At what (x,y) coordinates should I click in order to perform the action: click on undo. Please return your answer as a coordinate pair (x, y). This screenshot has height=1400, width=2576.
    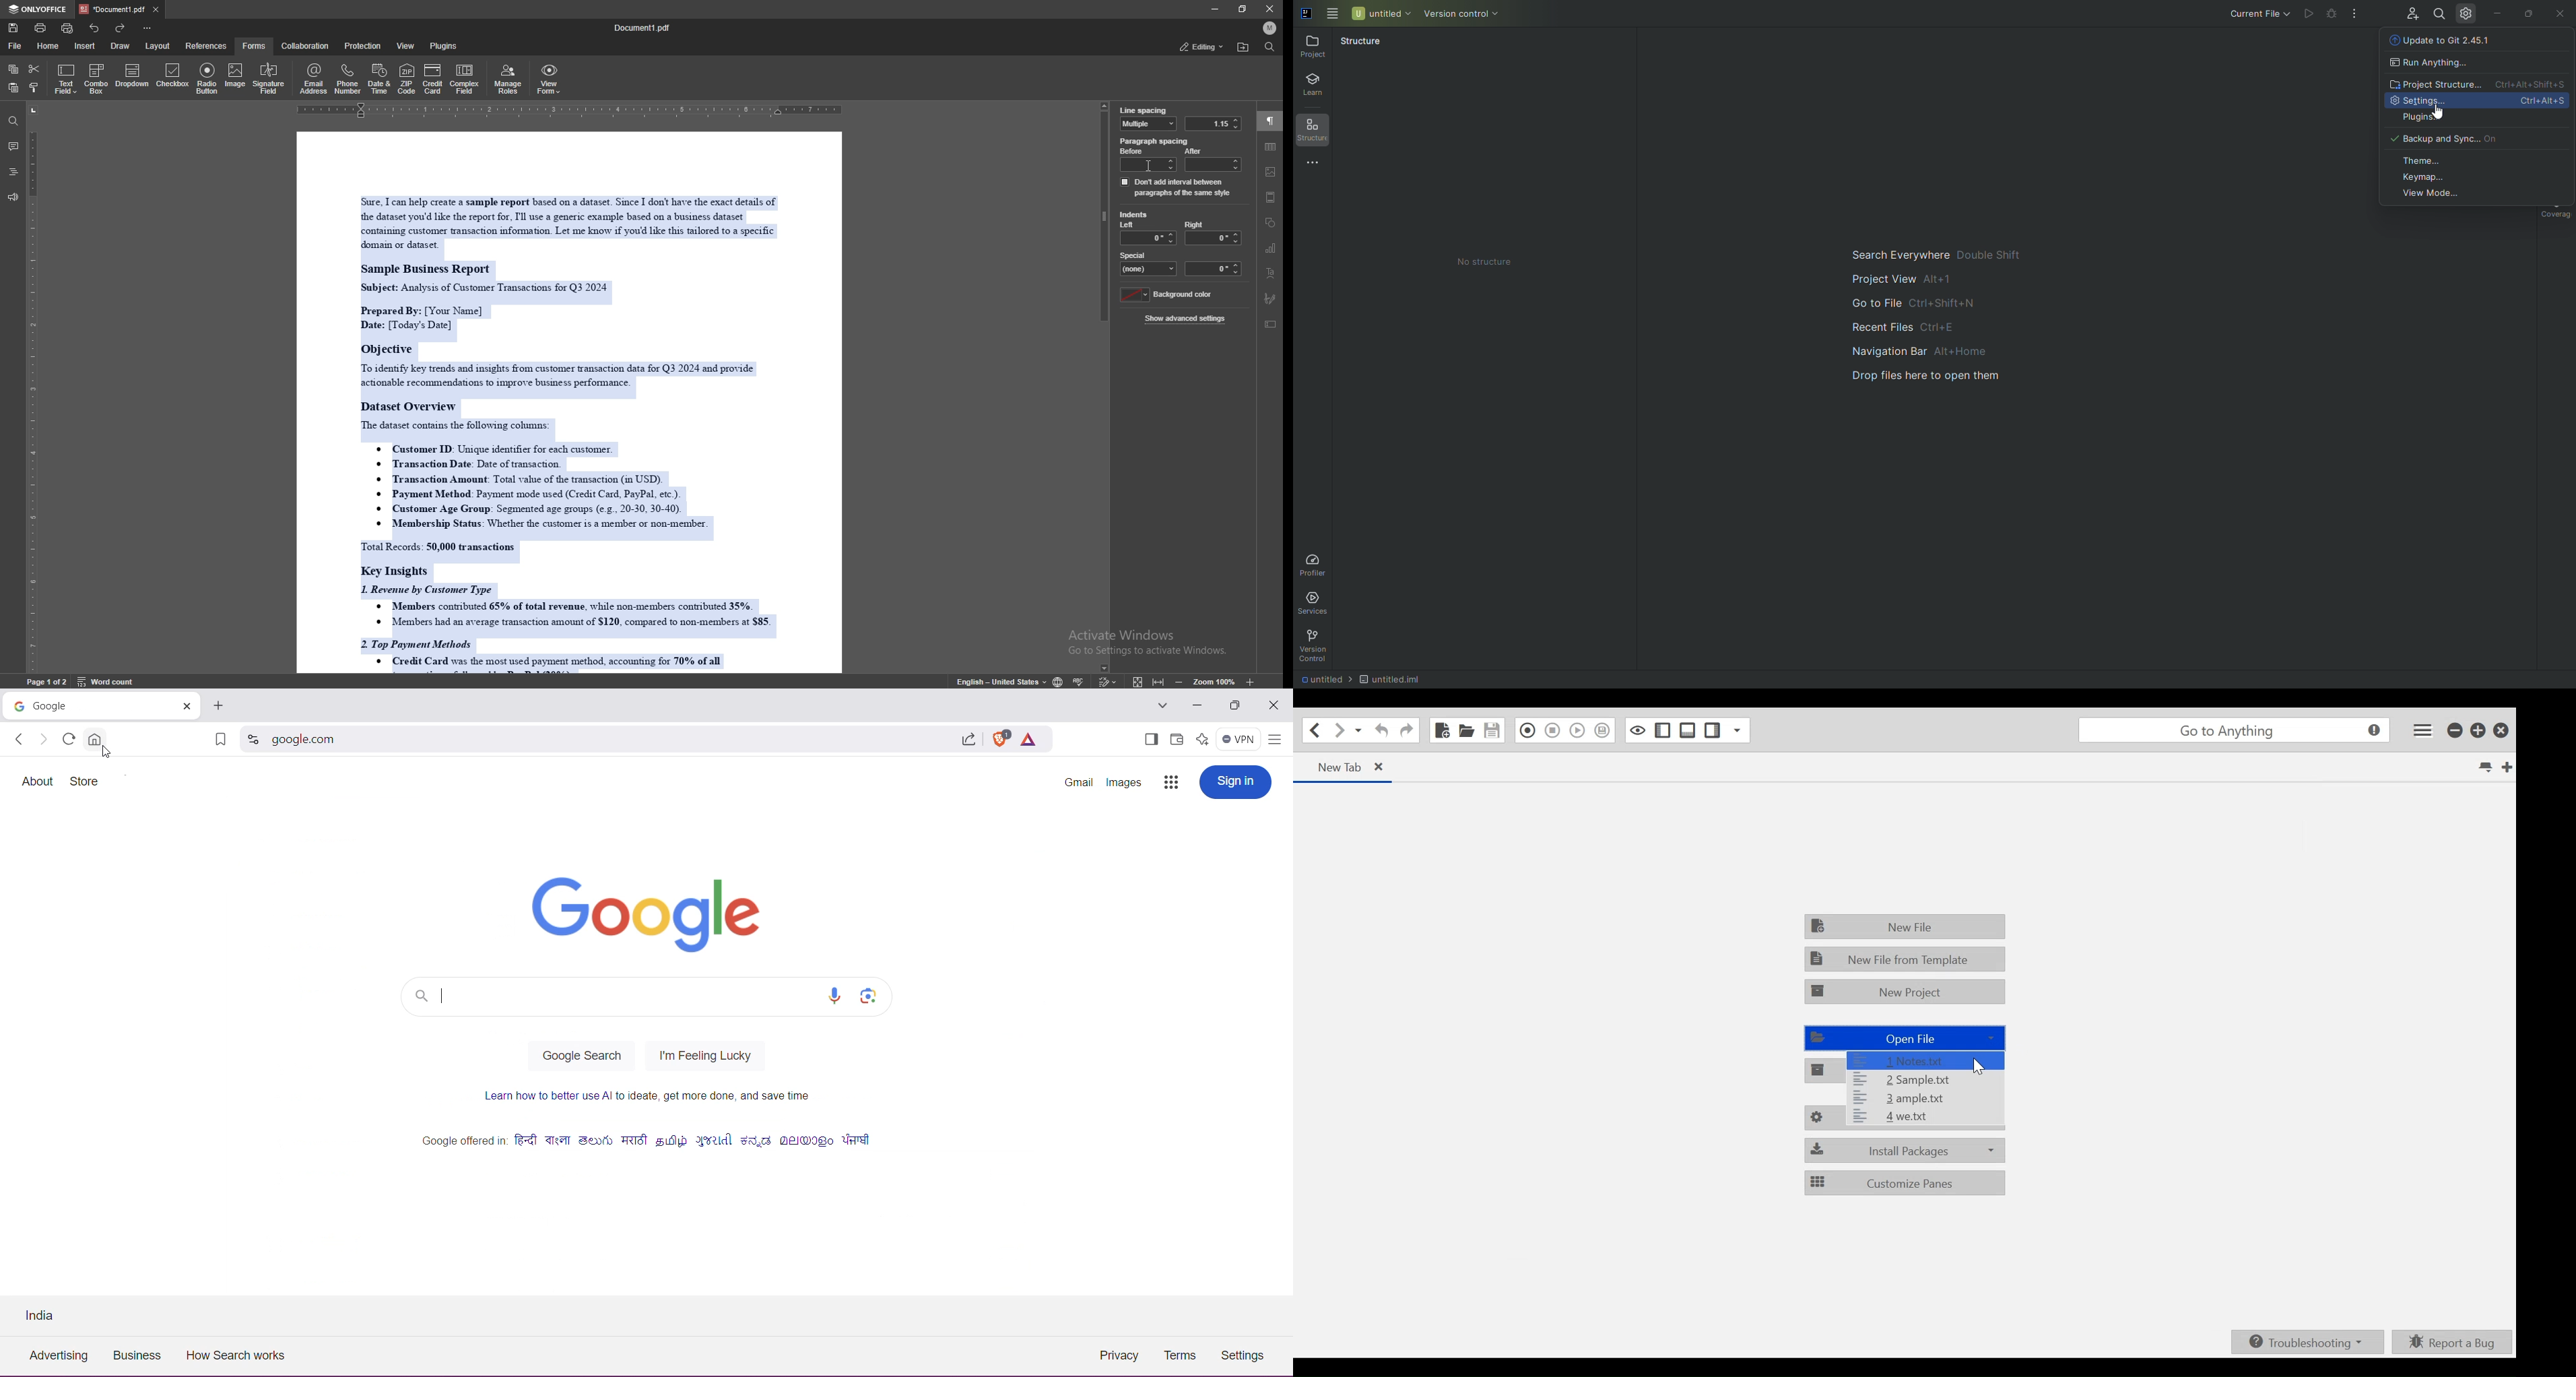
    Looking at the image, I should click on (95, 28).